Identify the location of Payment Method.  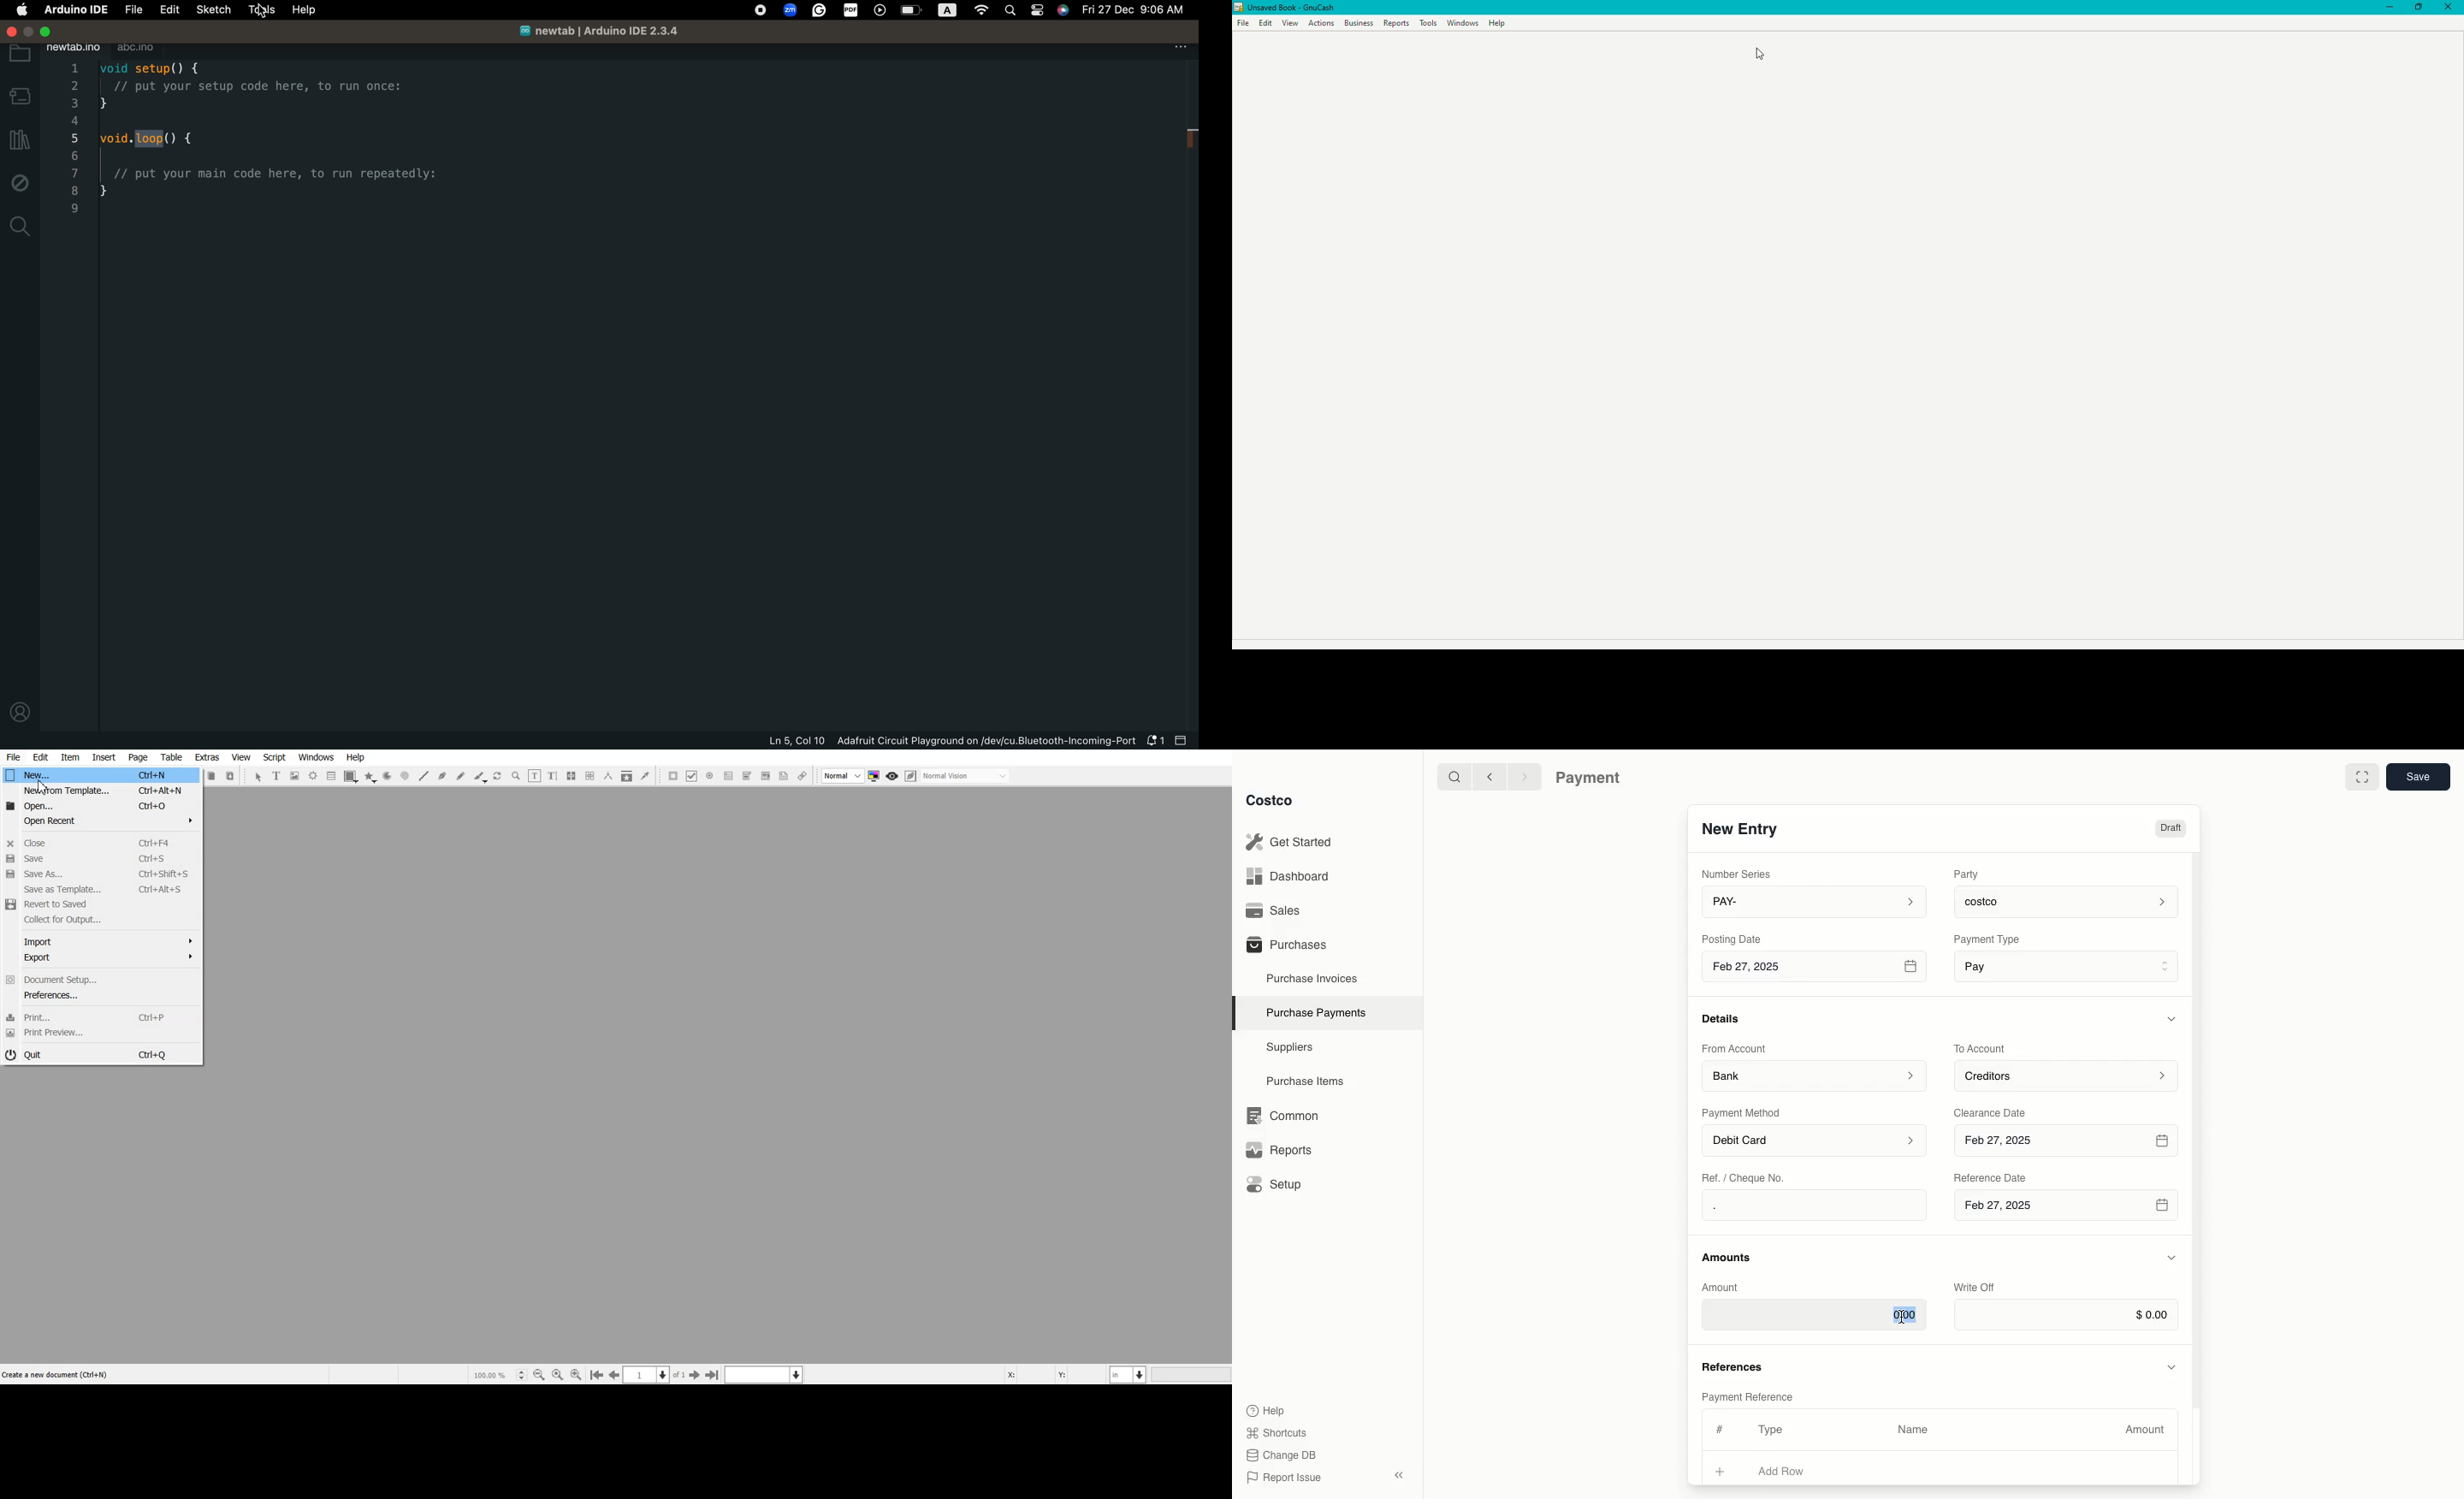
(1743, 1112).